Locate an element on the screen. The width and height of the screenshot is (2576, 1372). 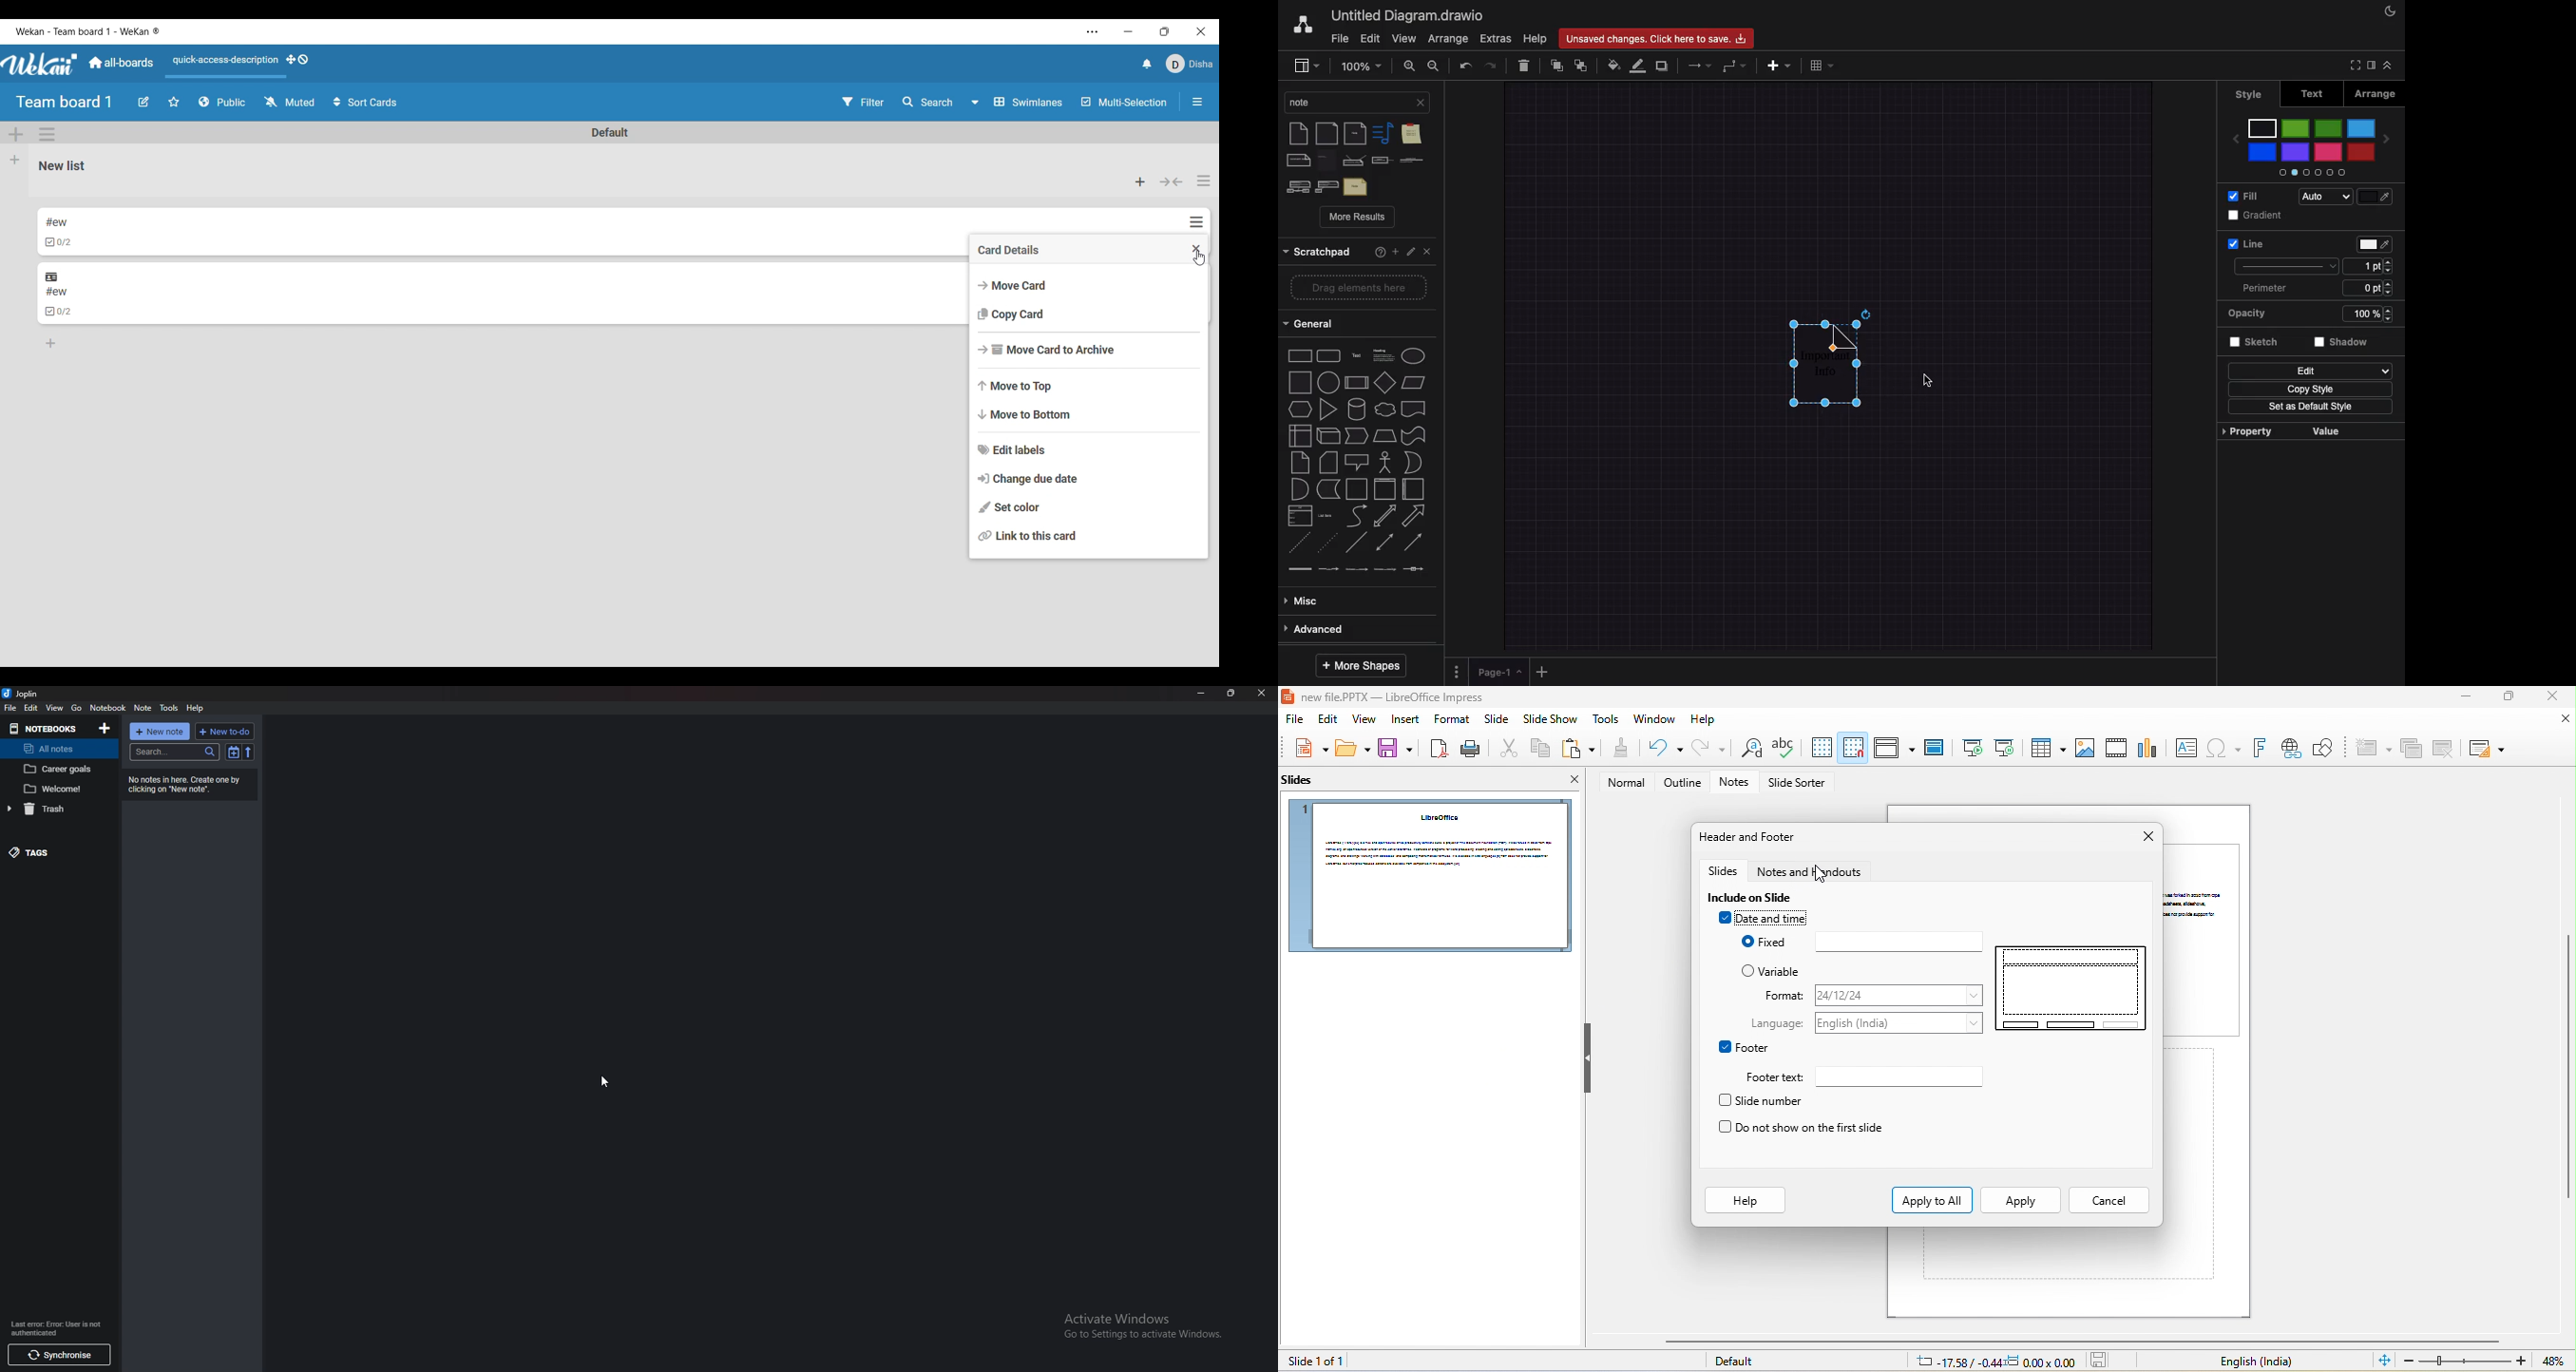
click here to add notes is located at coordinates (2043, 1253).